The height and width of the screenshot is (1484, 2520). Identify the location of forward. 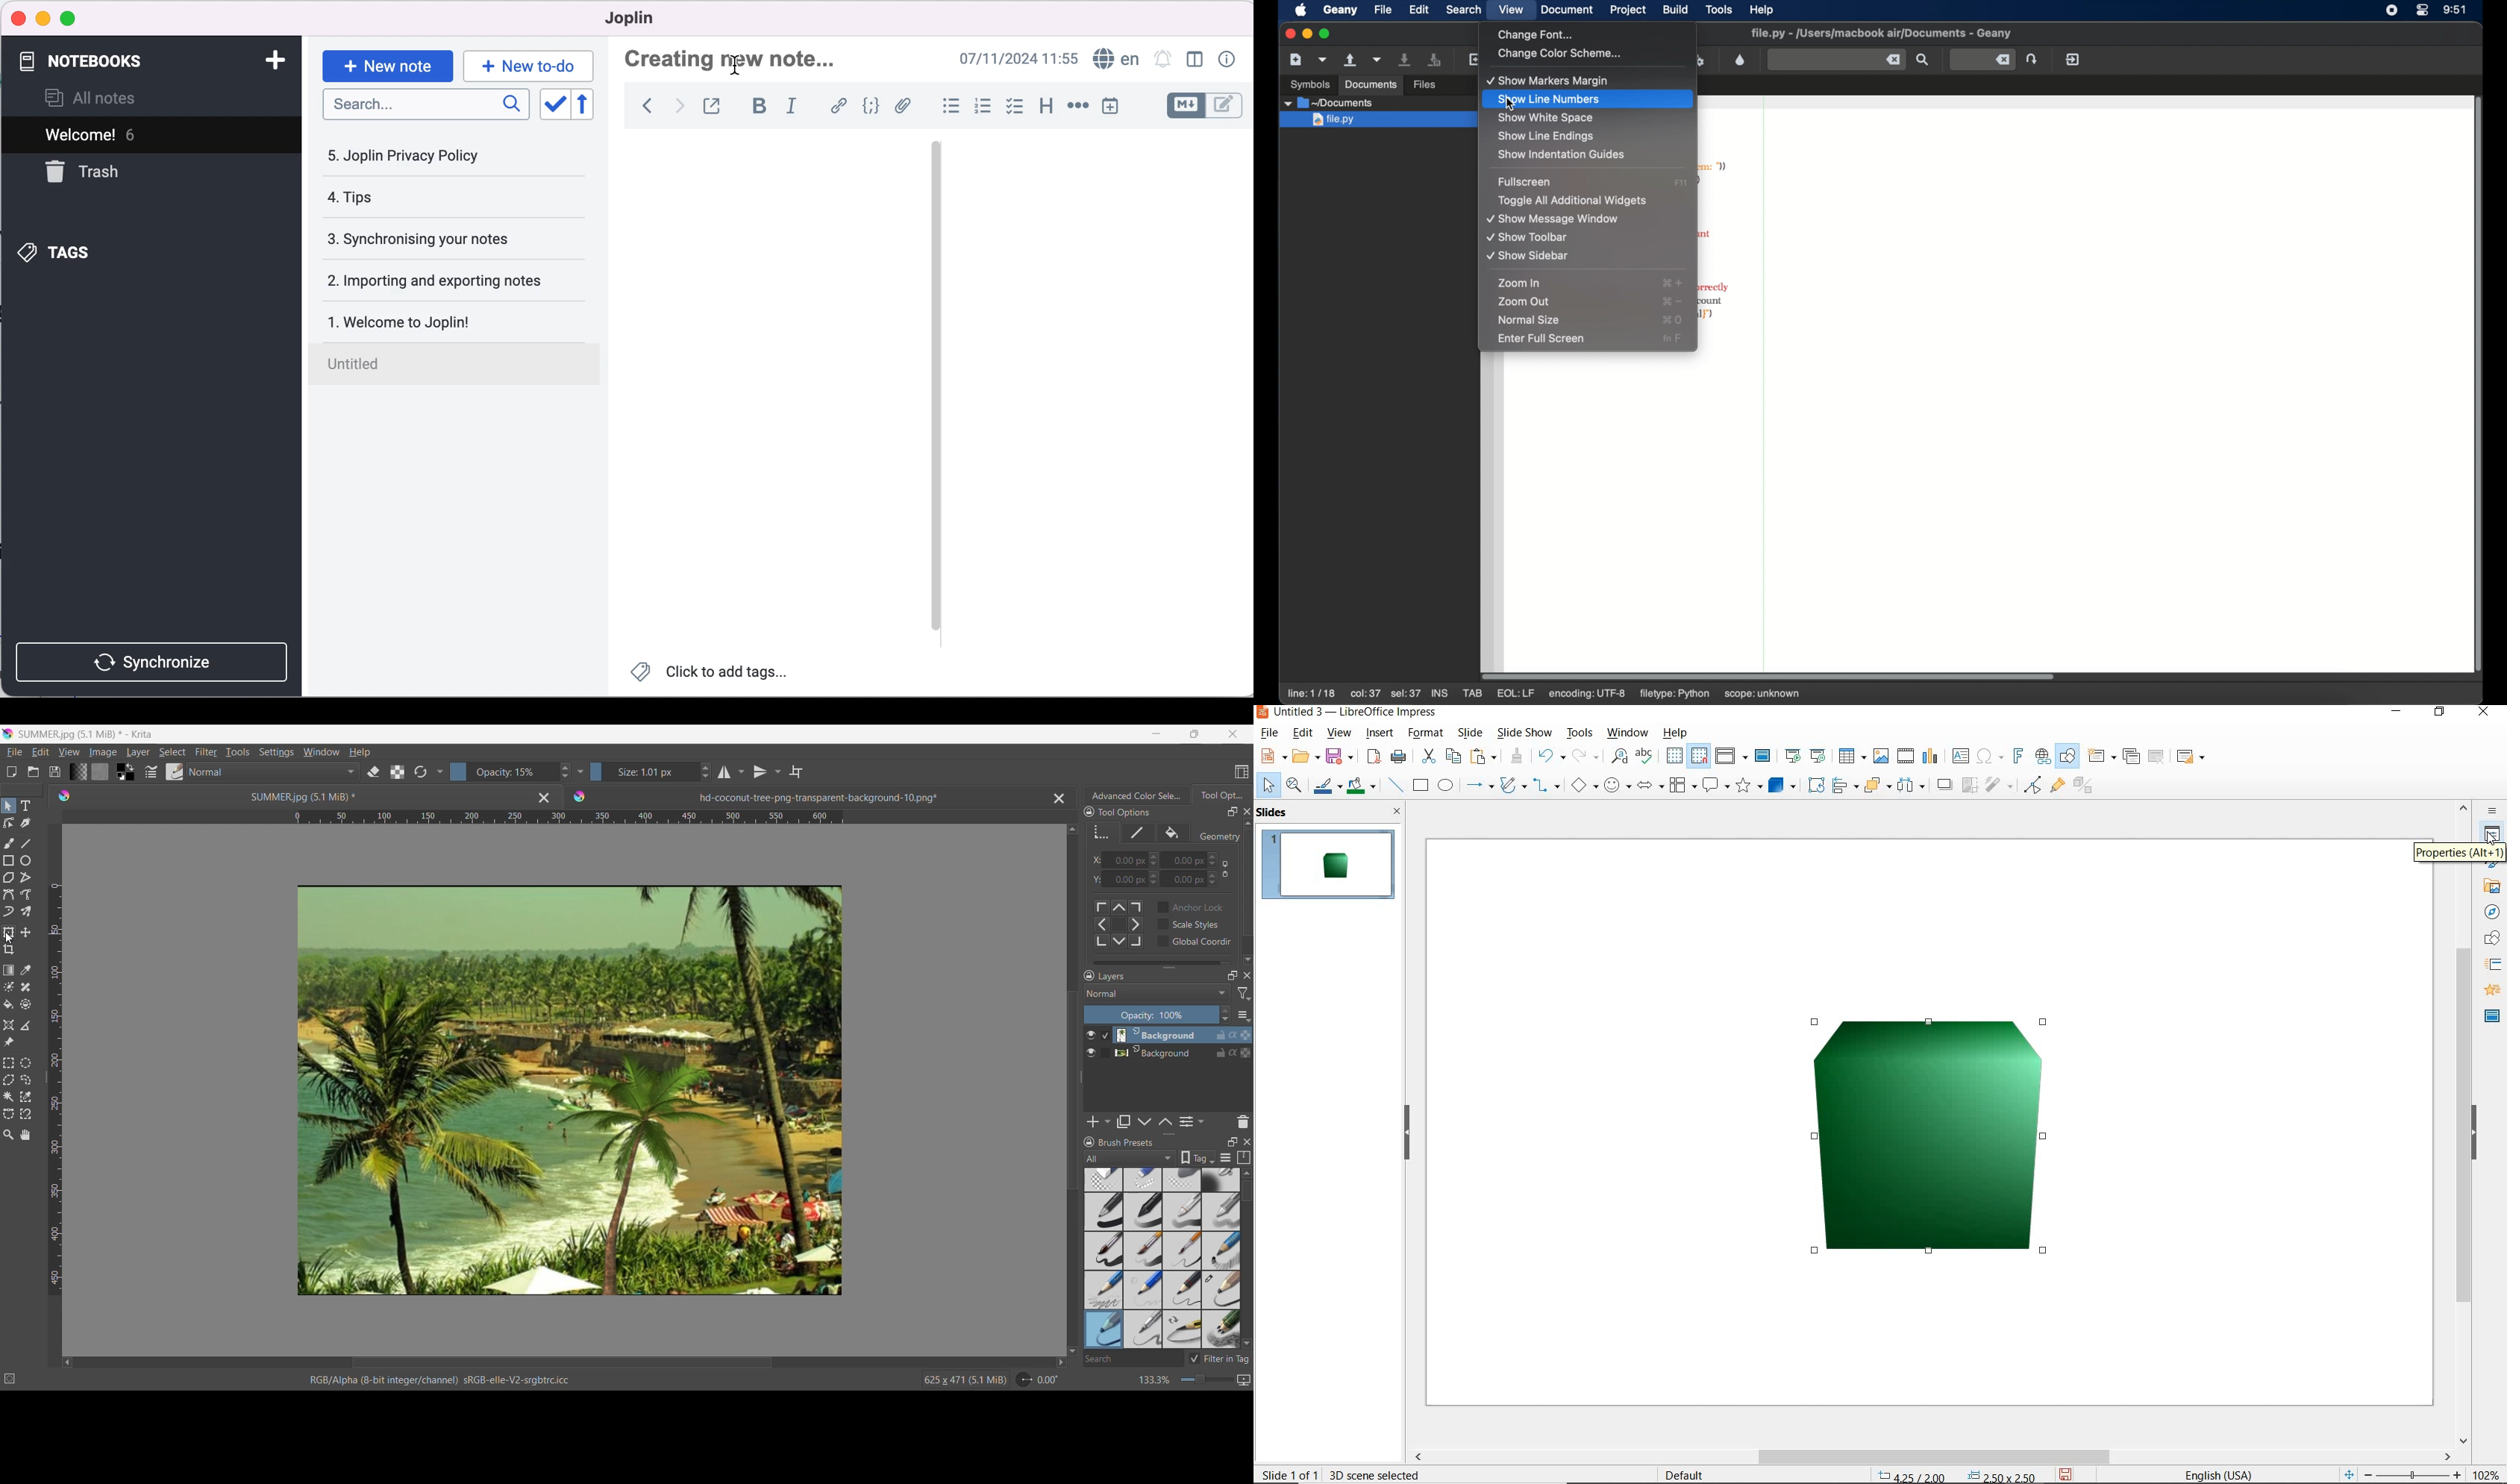
(675, 109).